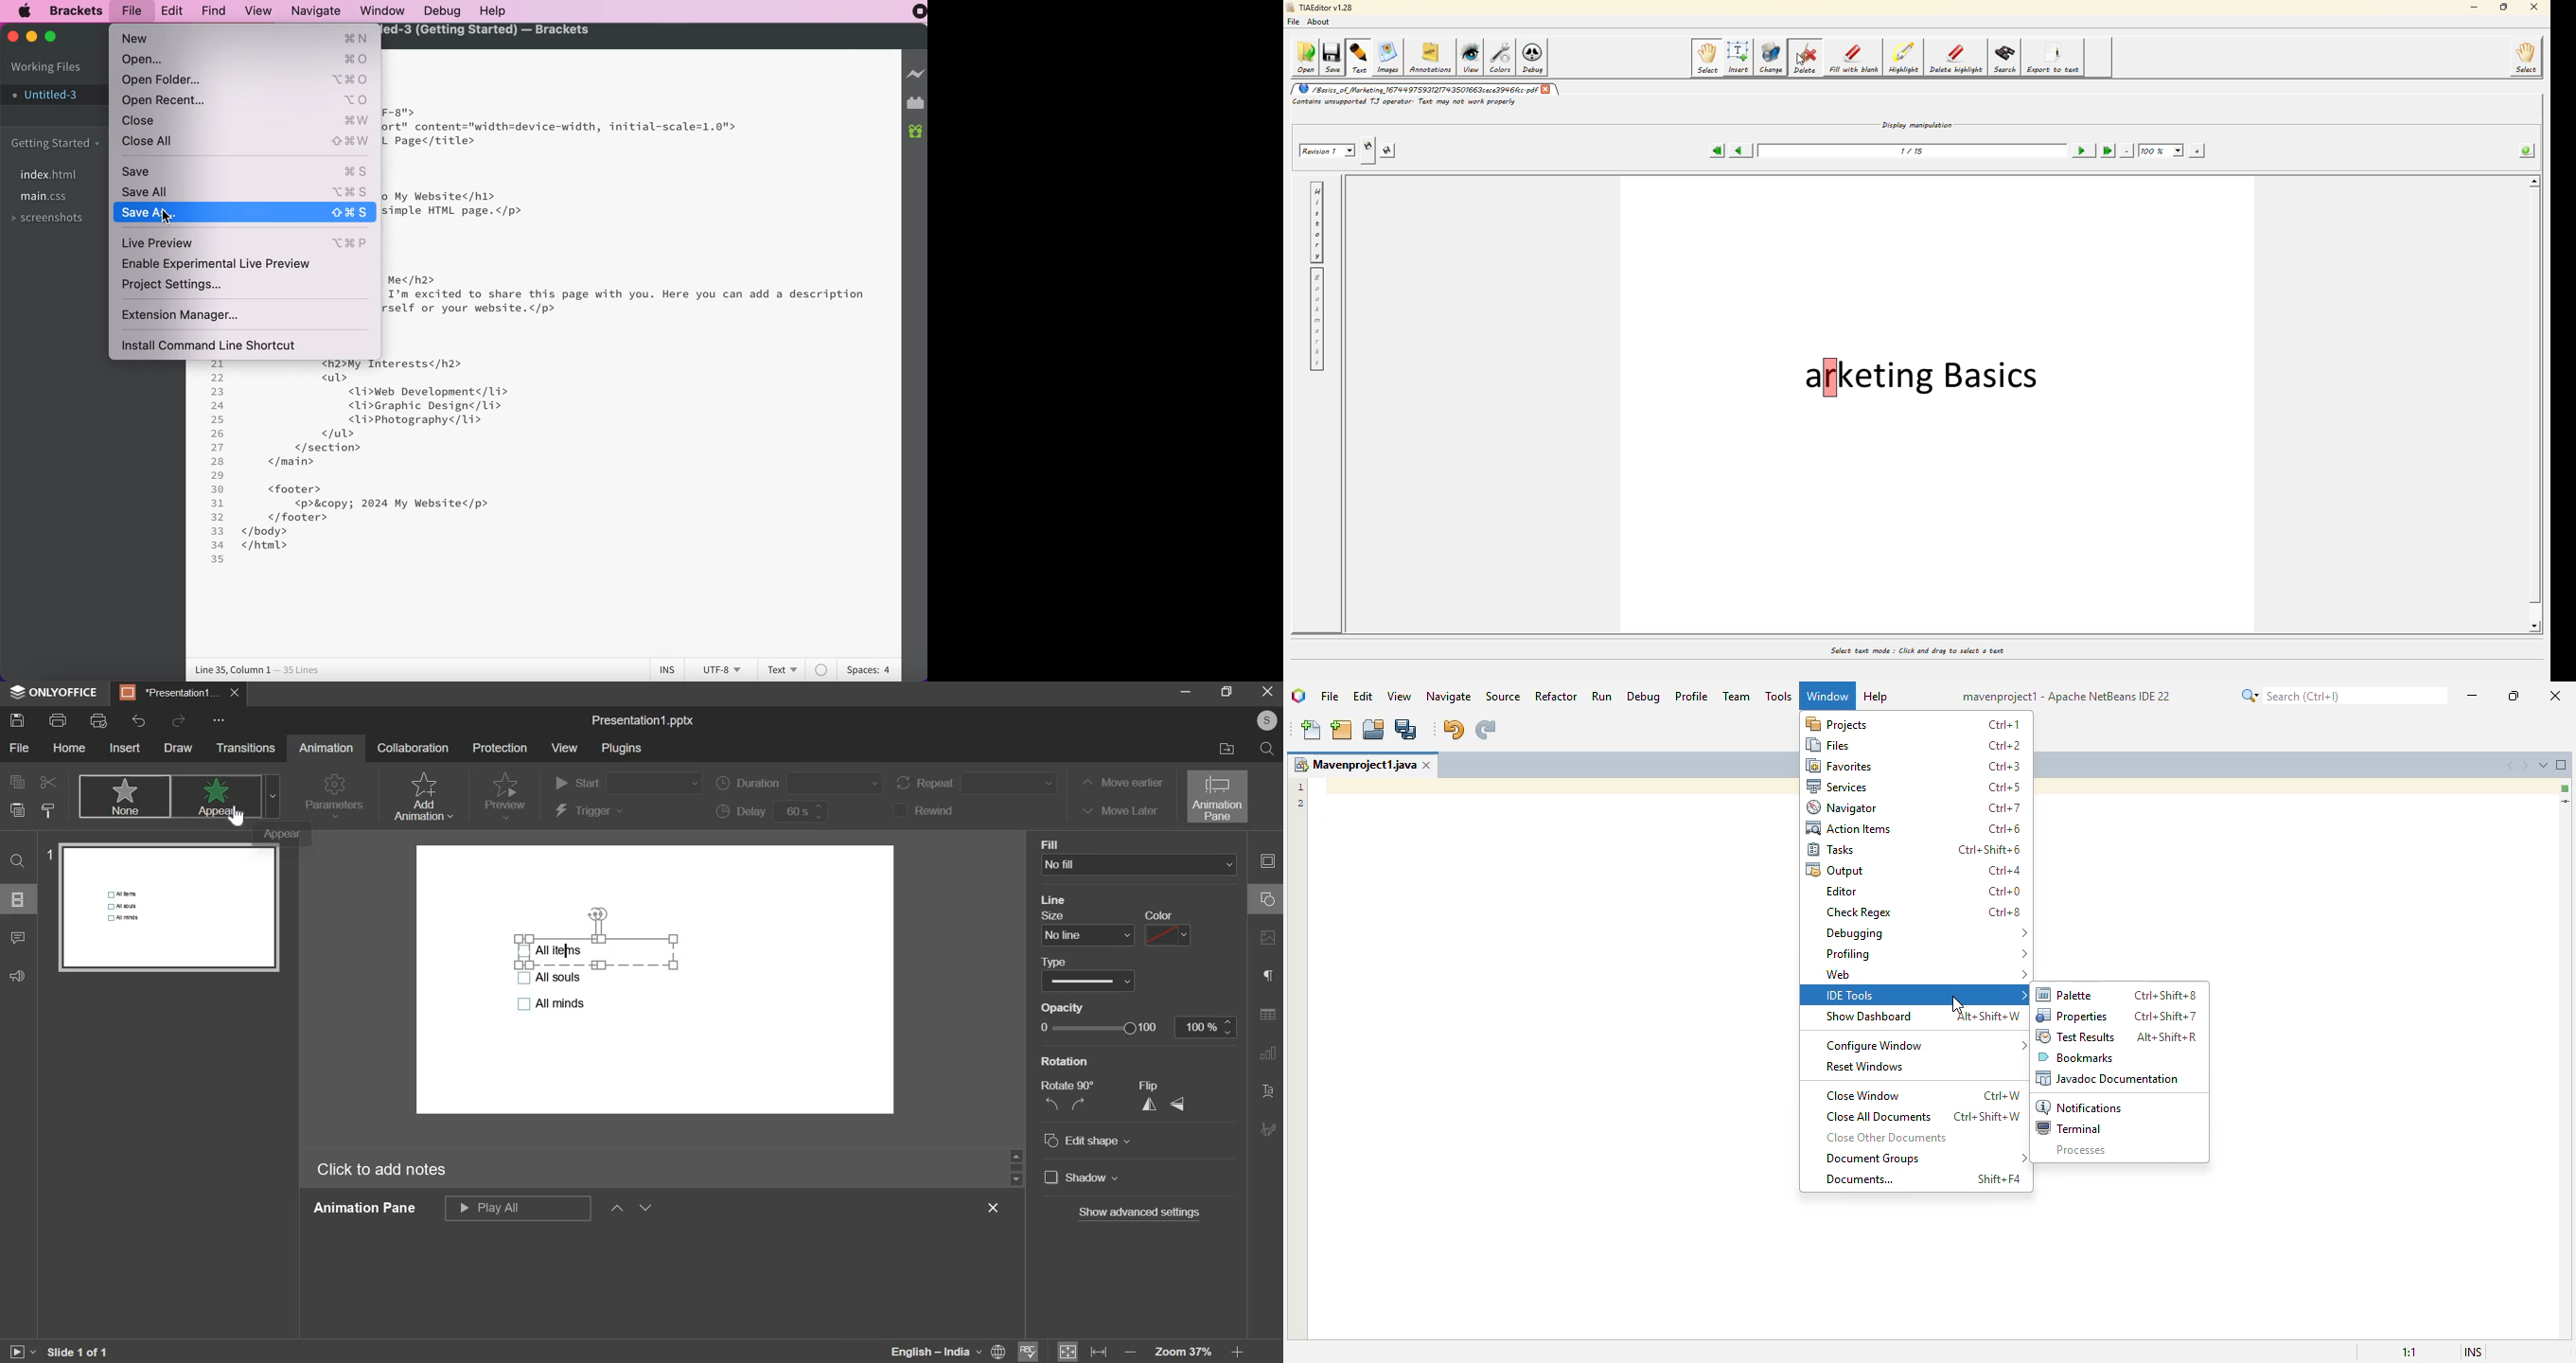  I want to click on 35, so click(218, 559).